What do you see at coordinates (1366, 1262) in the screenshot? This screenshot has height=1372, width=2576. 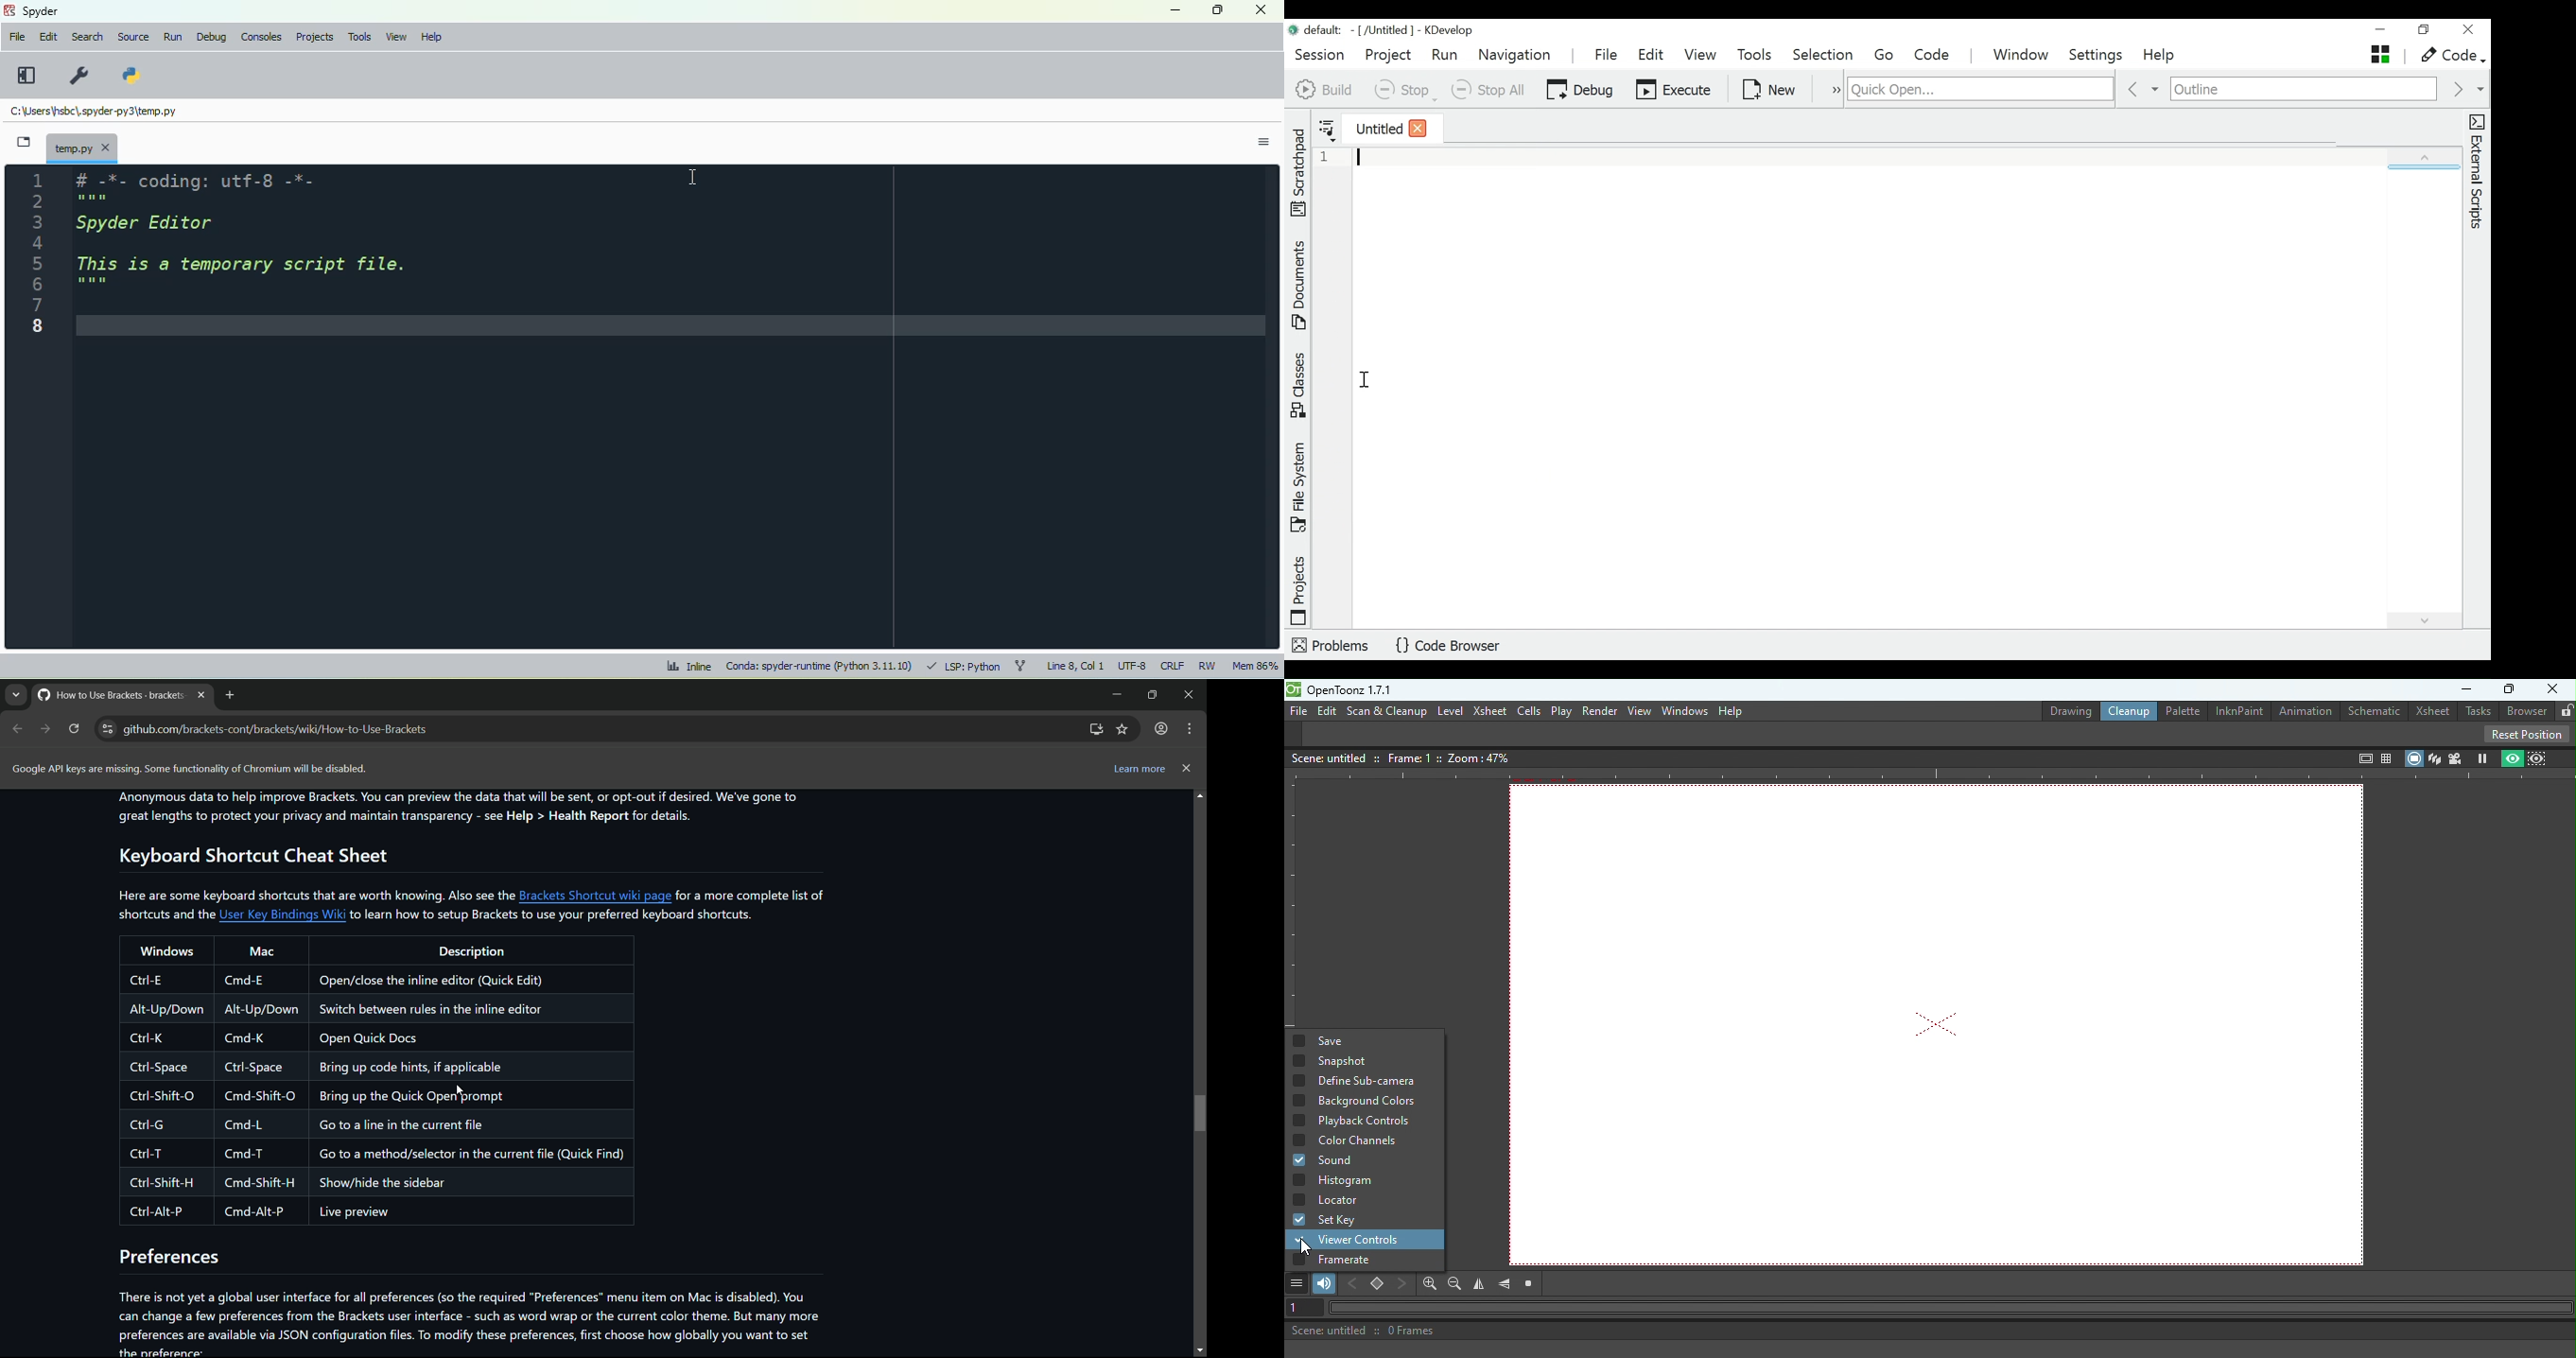 I see `Framerate` at bounding box center [1366, 1262].